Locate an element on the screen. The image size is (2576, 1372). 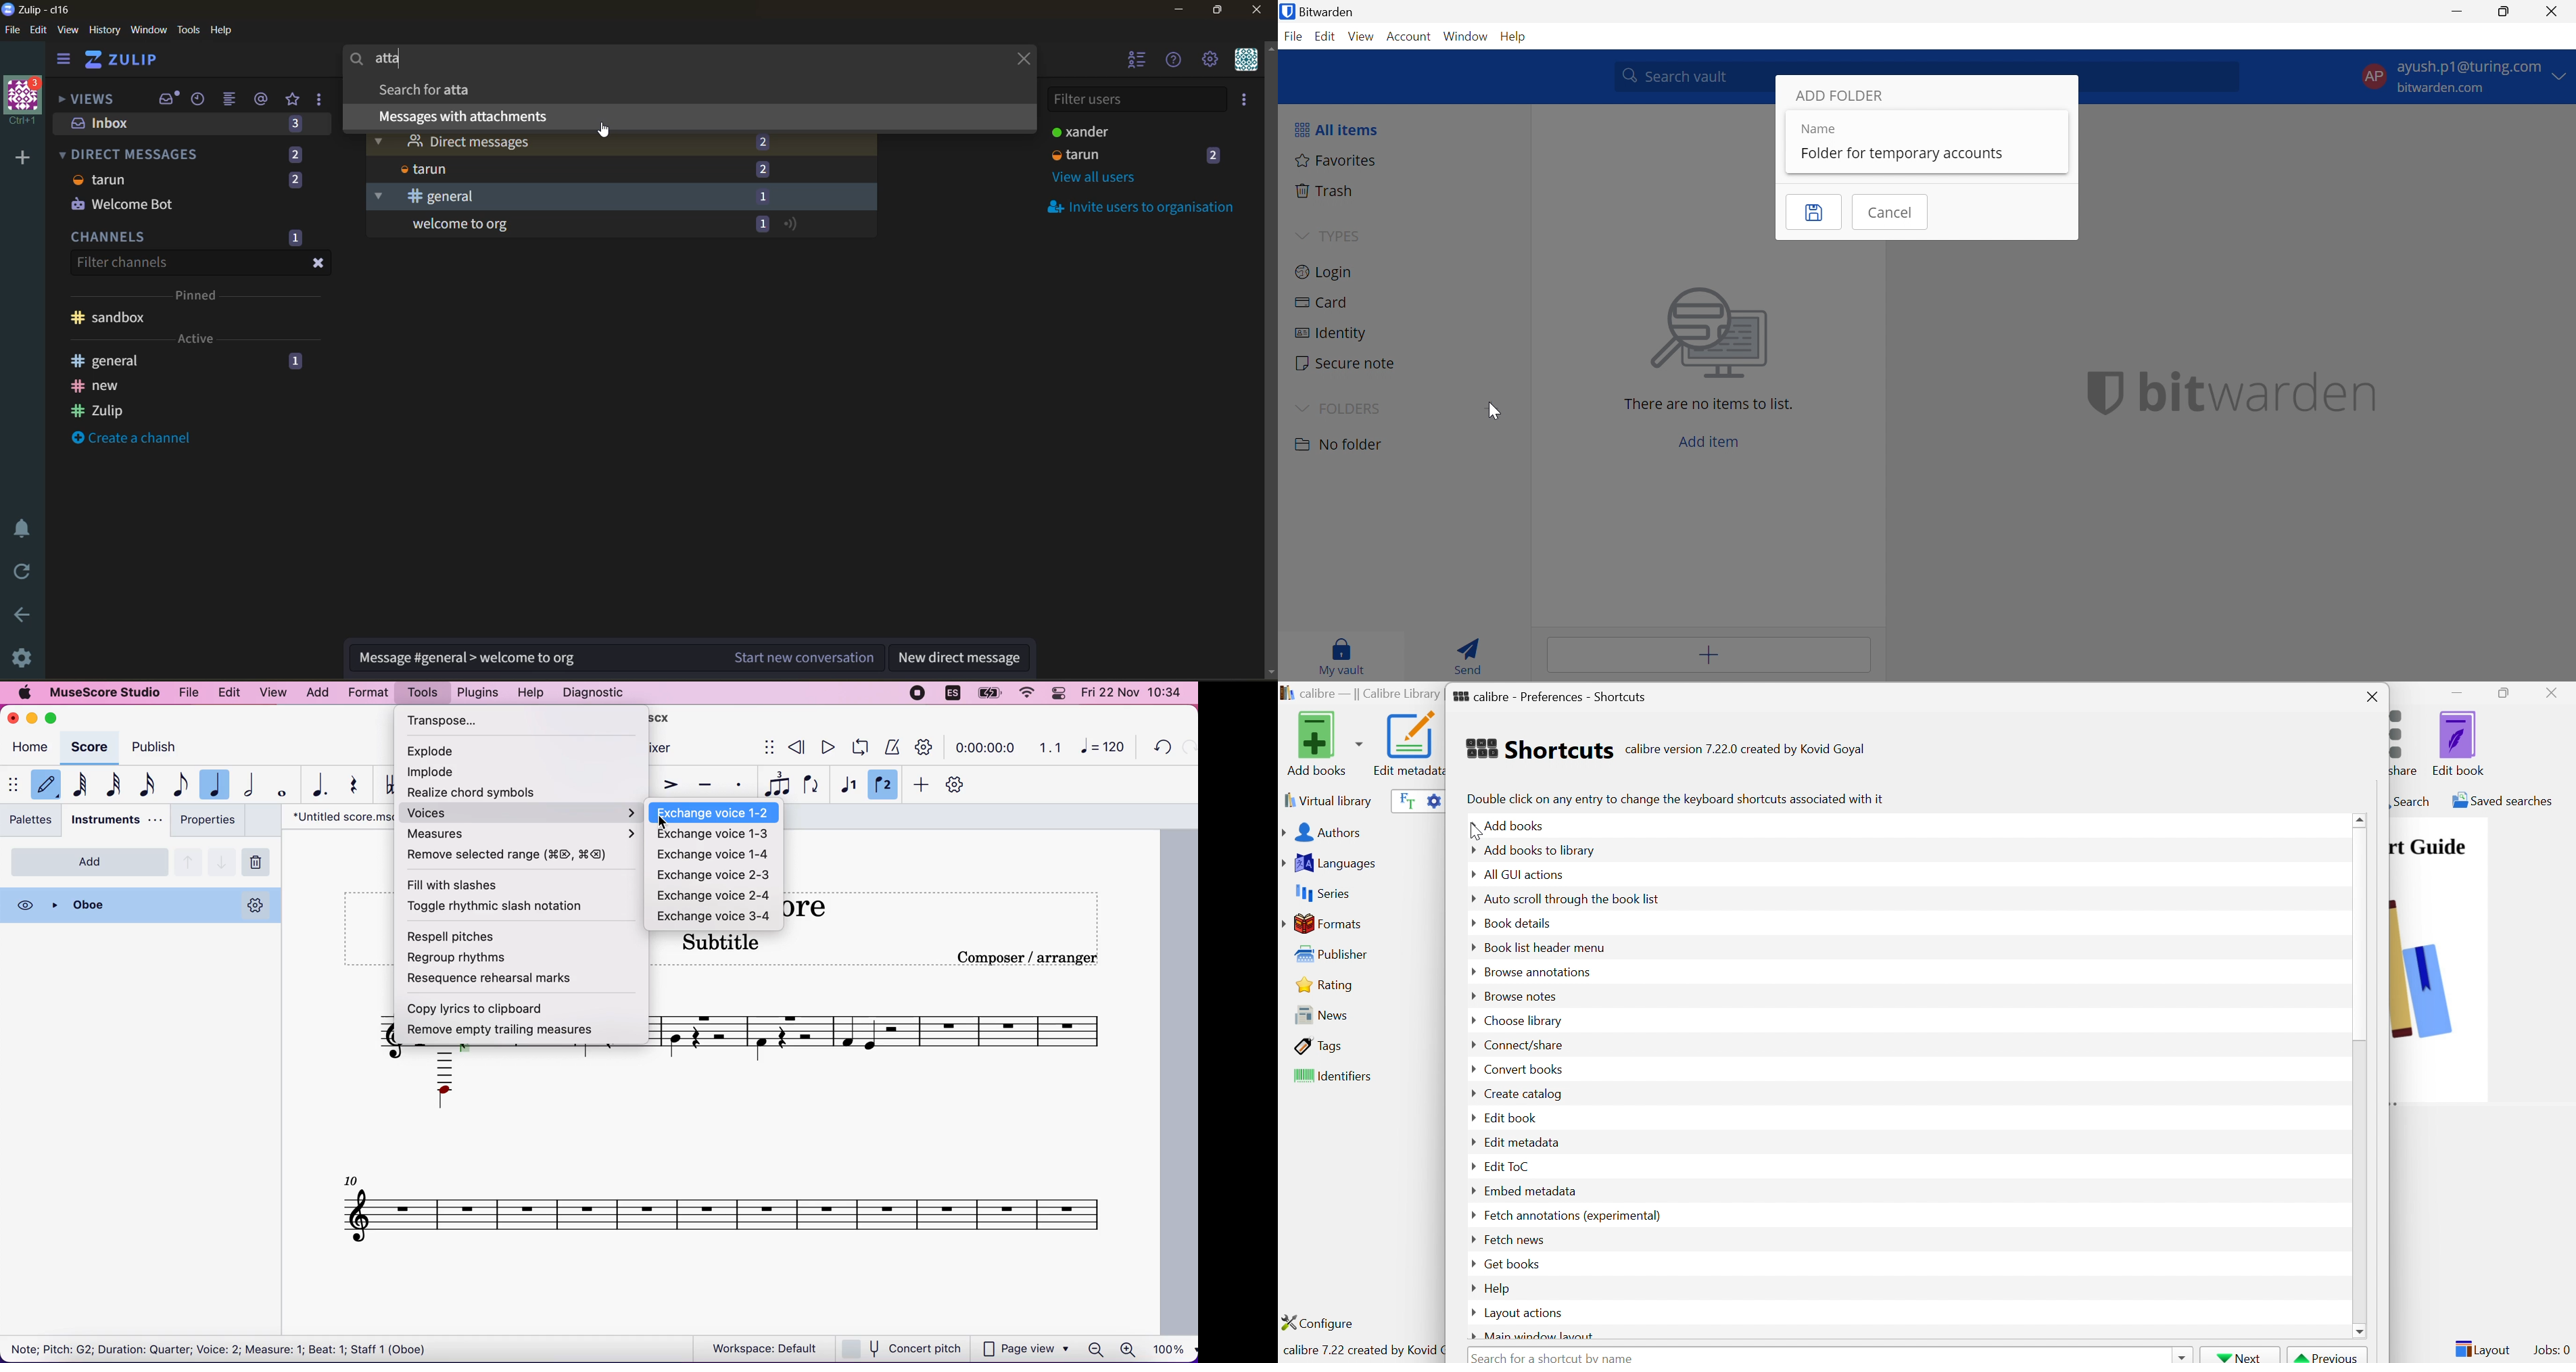
Drop Down is located at coordinates (1471, 972).